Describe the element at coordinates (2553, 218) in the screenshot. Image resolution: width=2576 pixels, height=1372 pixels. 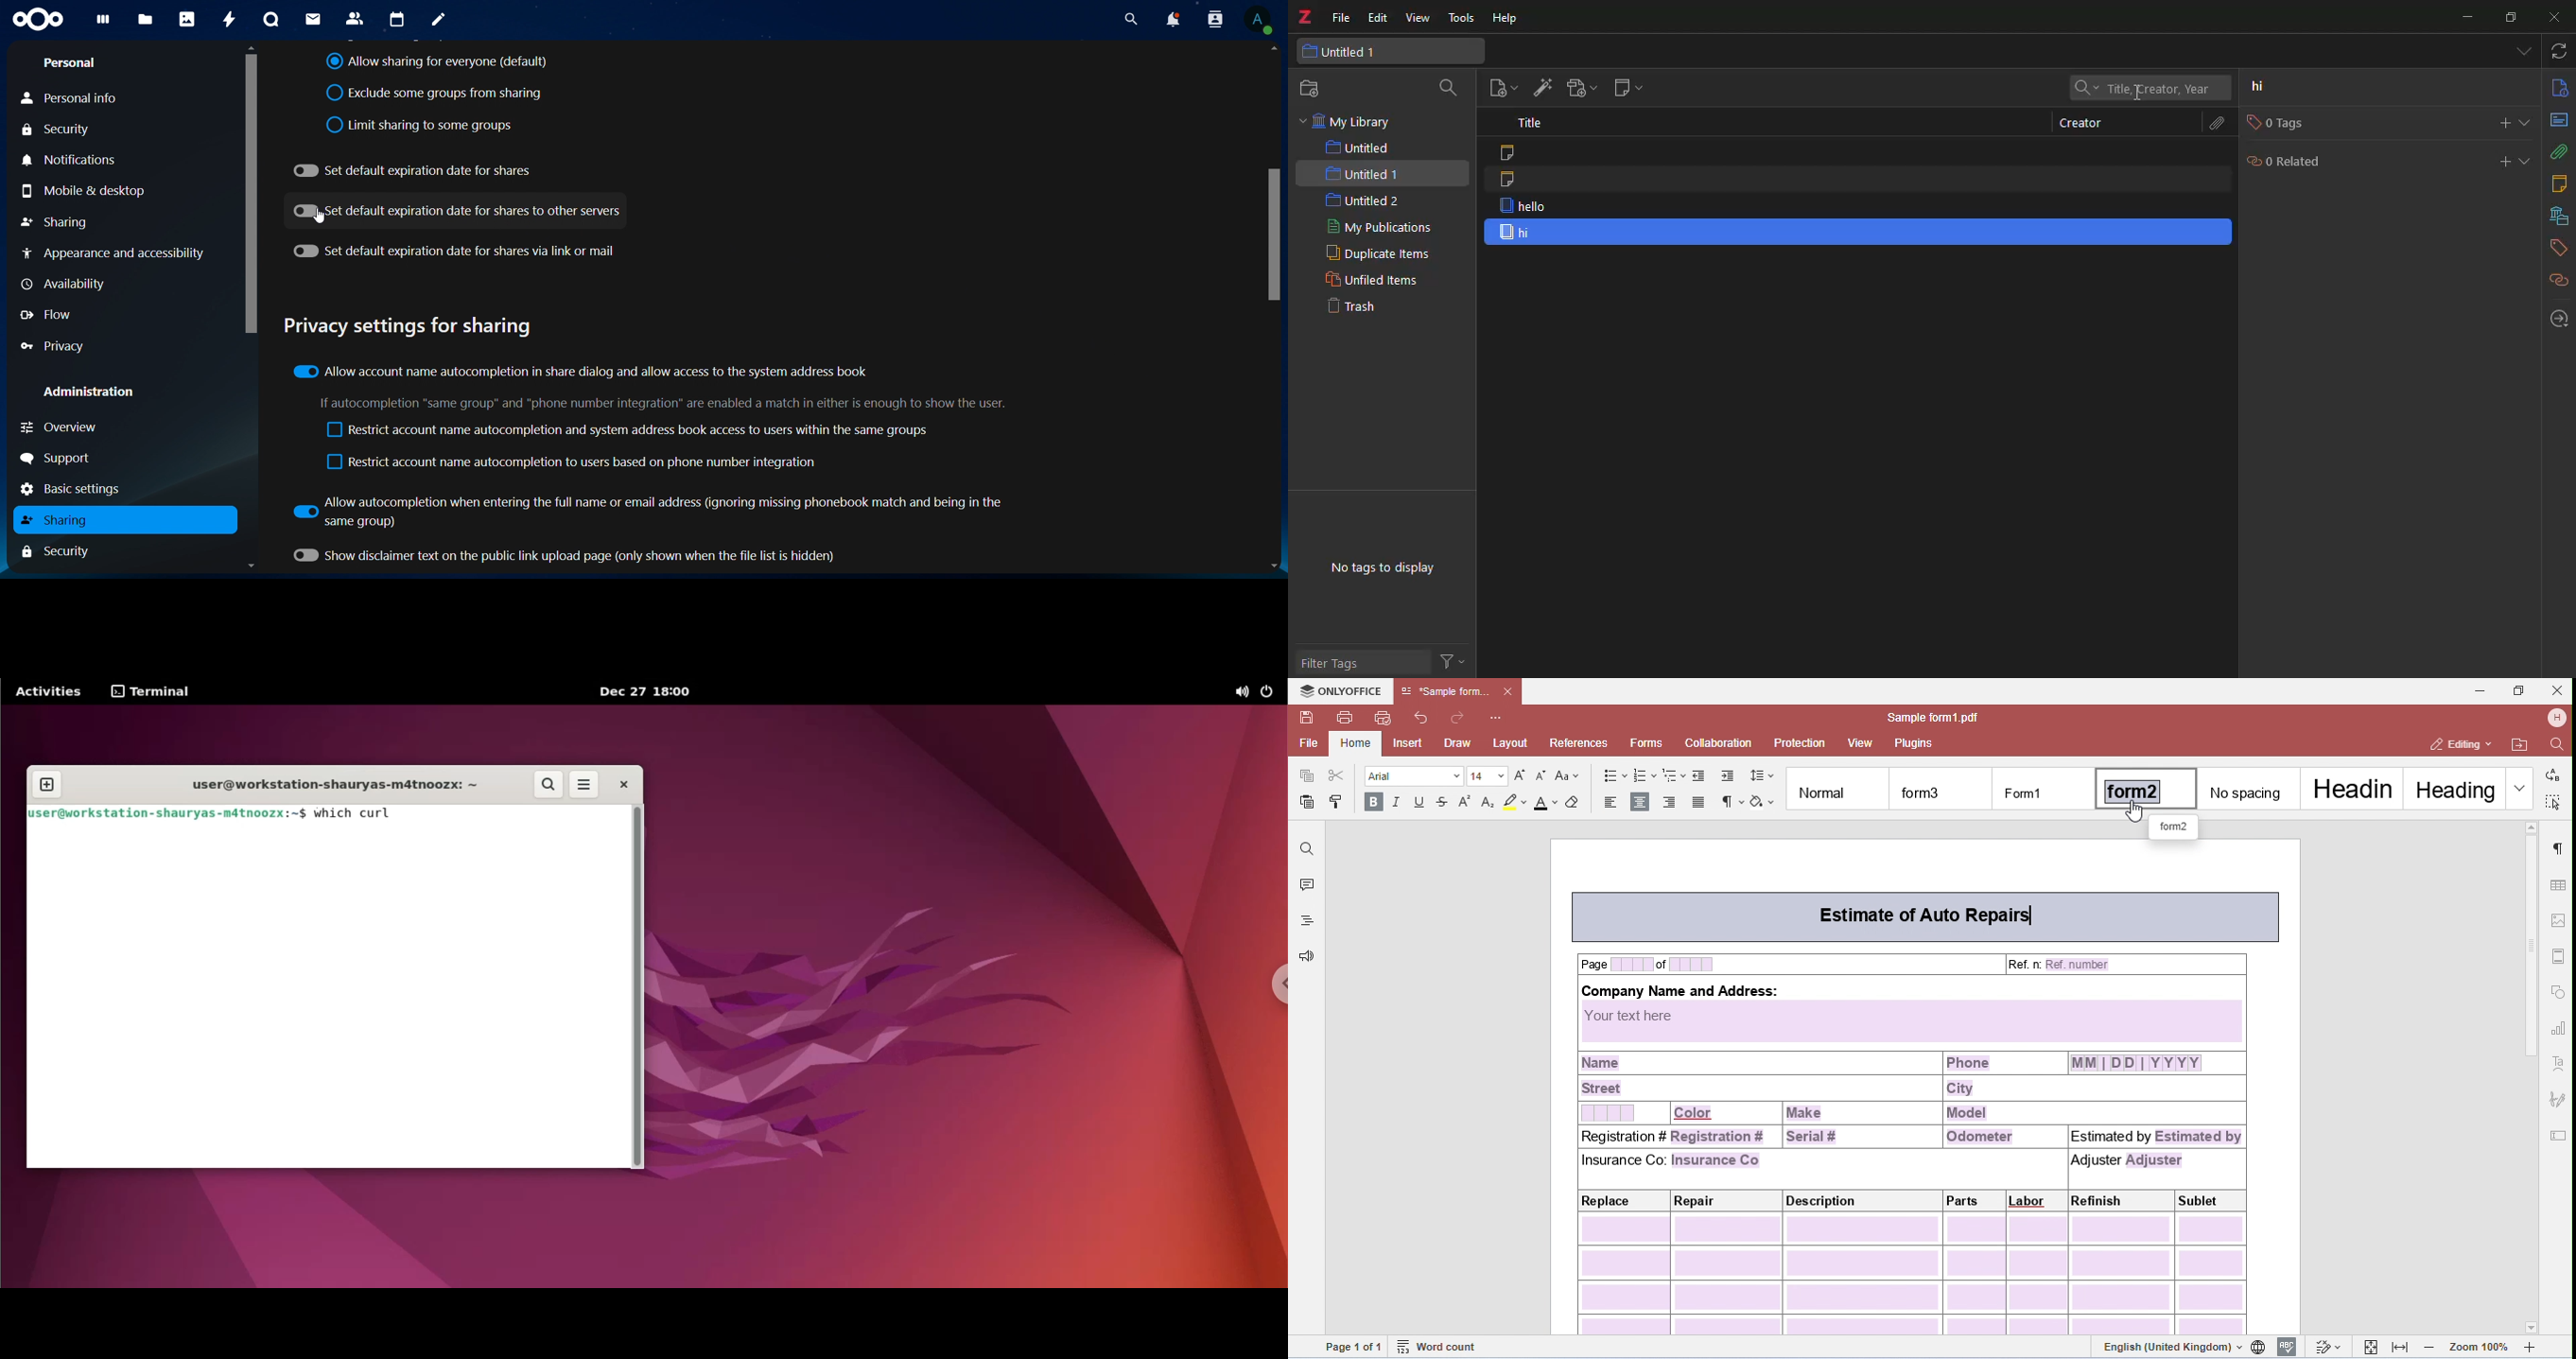
I see `library` at that location.